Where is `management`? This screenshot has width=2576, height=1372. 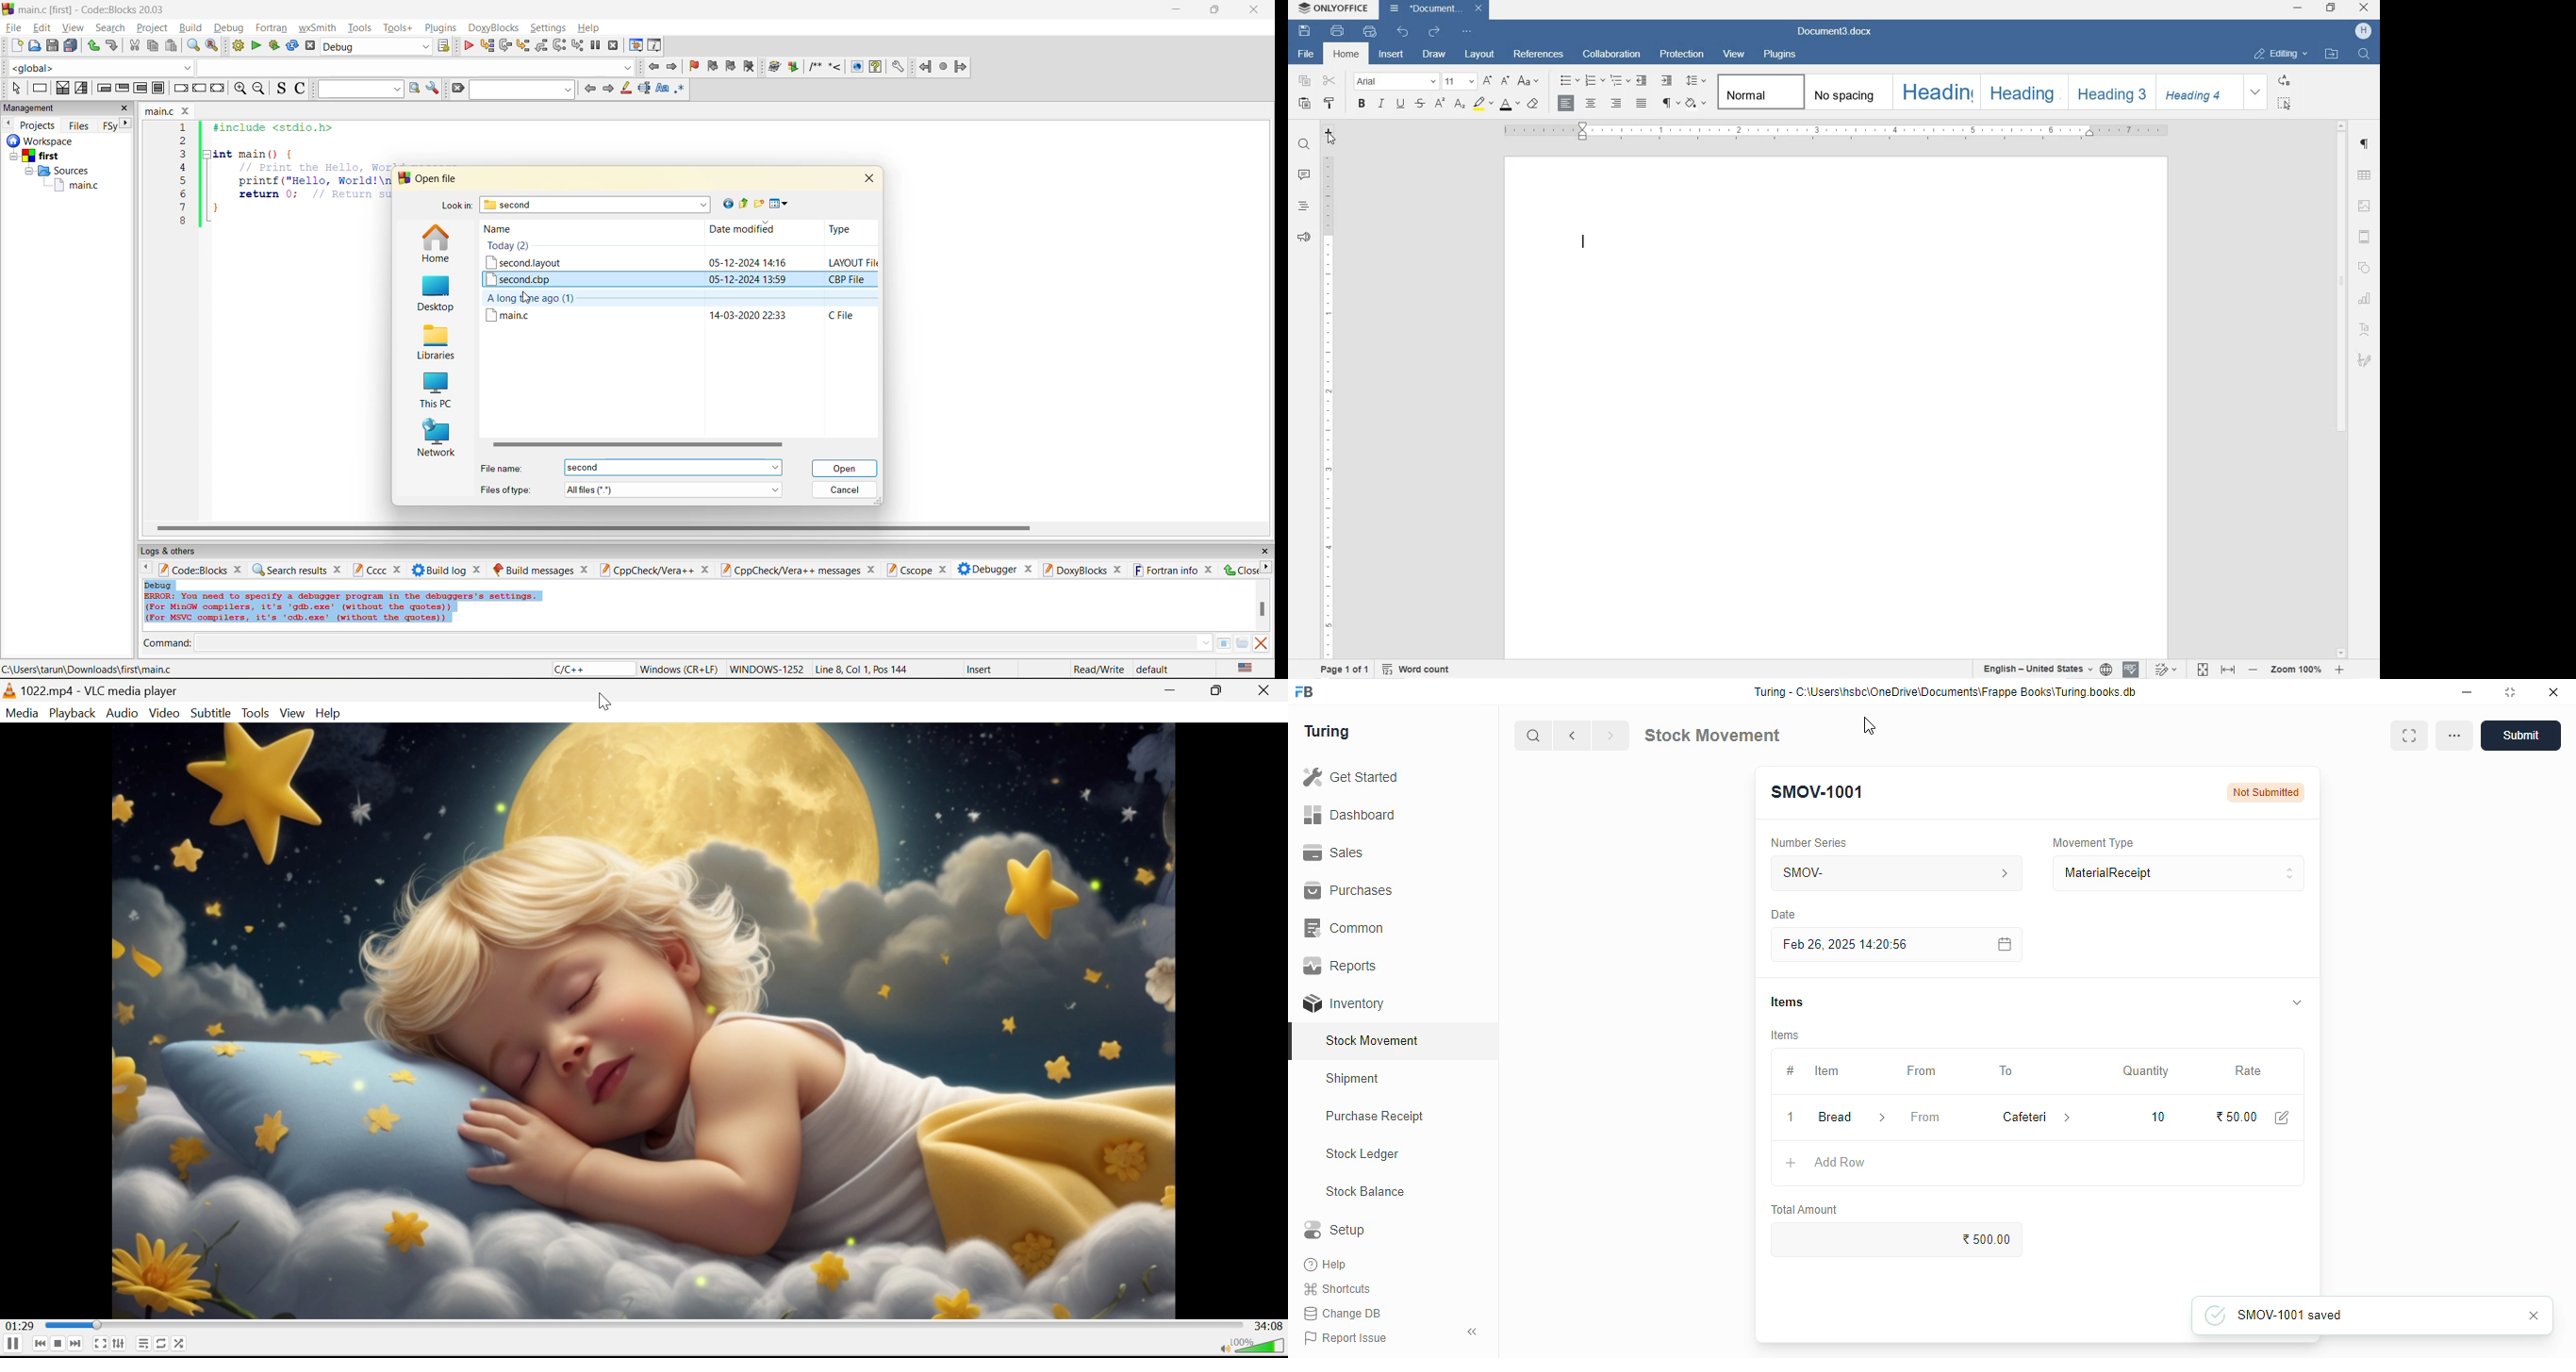 management is located at coordinates (31, 109).